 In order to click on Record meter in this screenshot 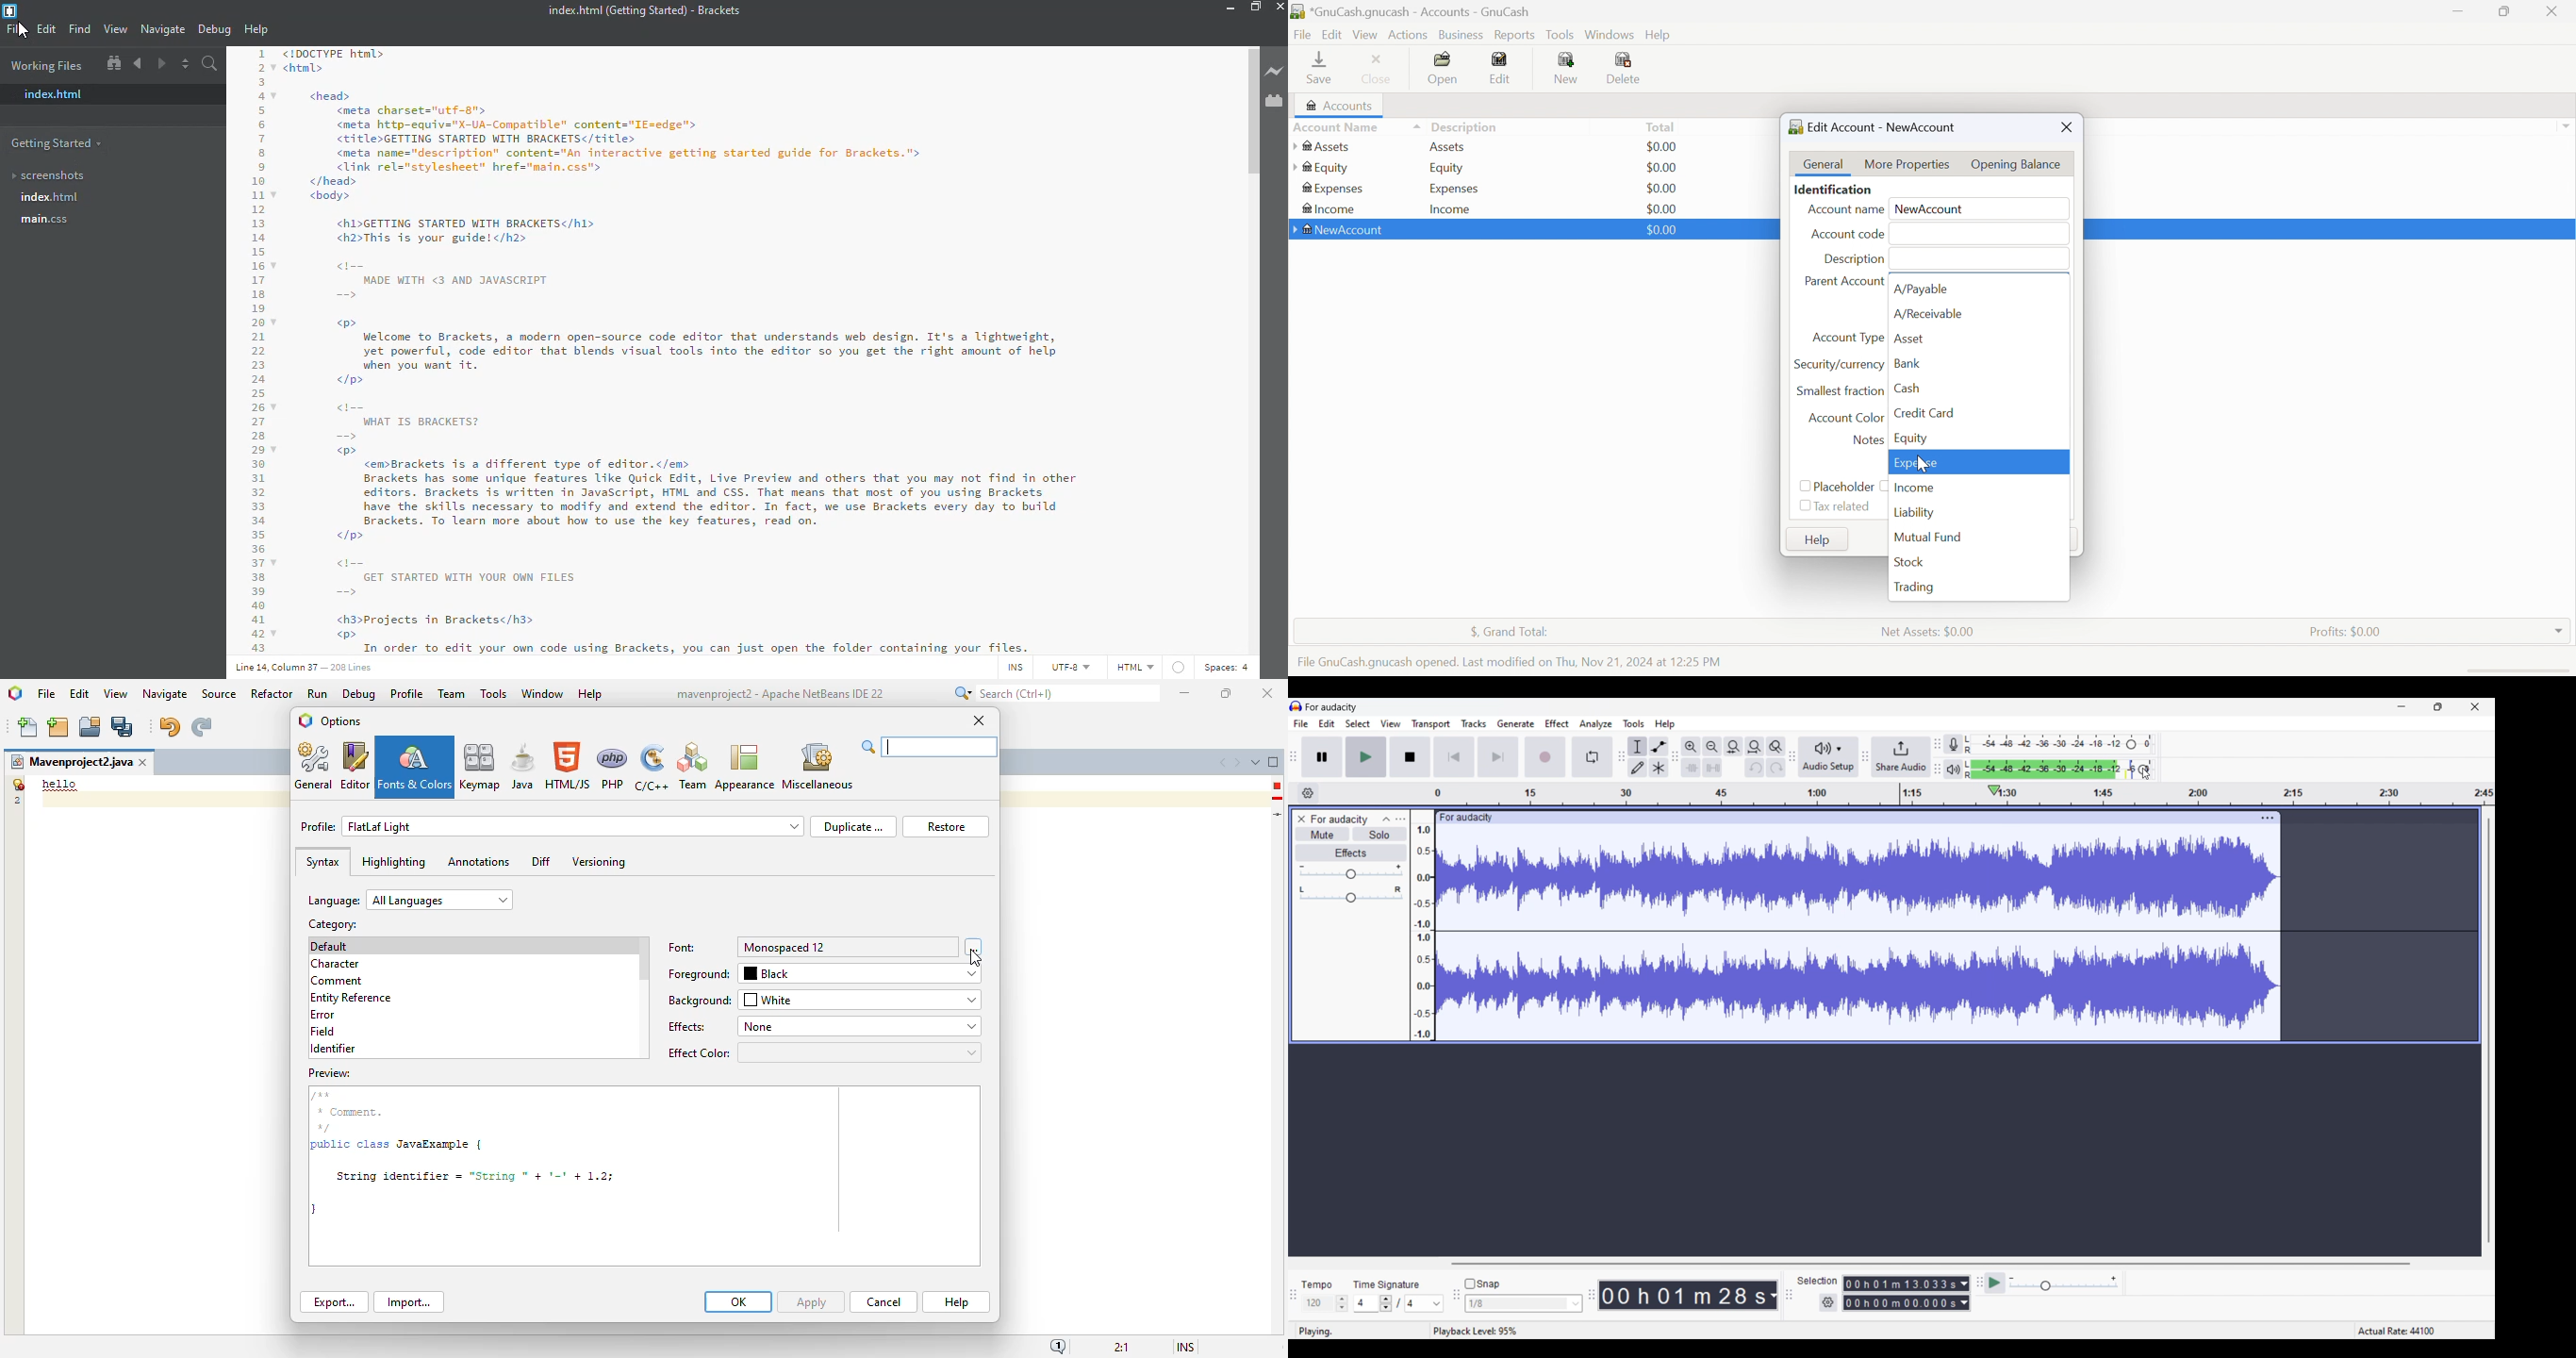, I will do `click(1953, 744)`.